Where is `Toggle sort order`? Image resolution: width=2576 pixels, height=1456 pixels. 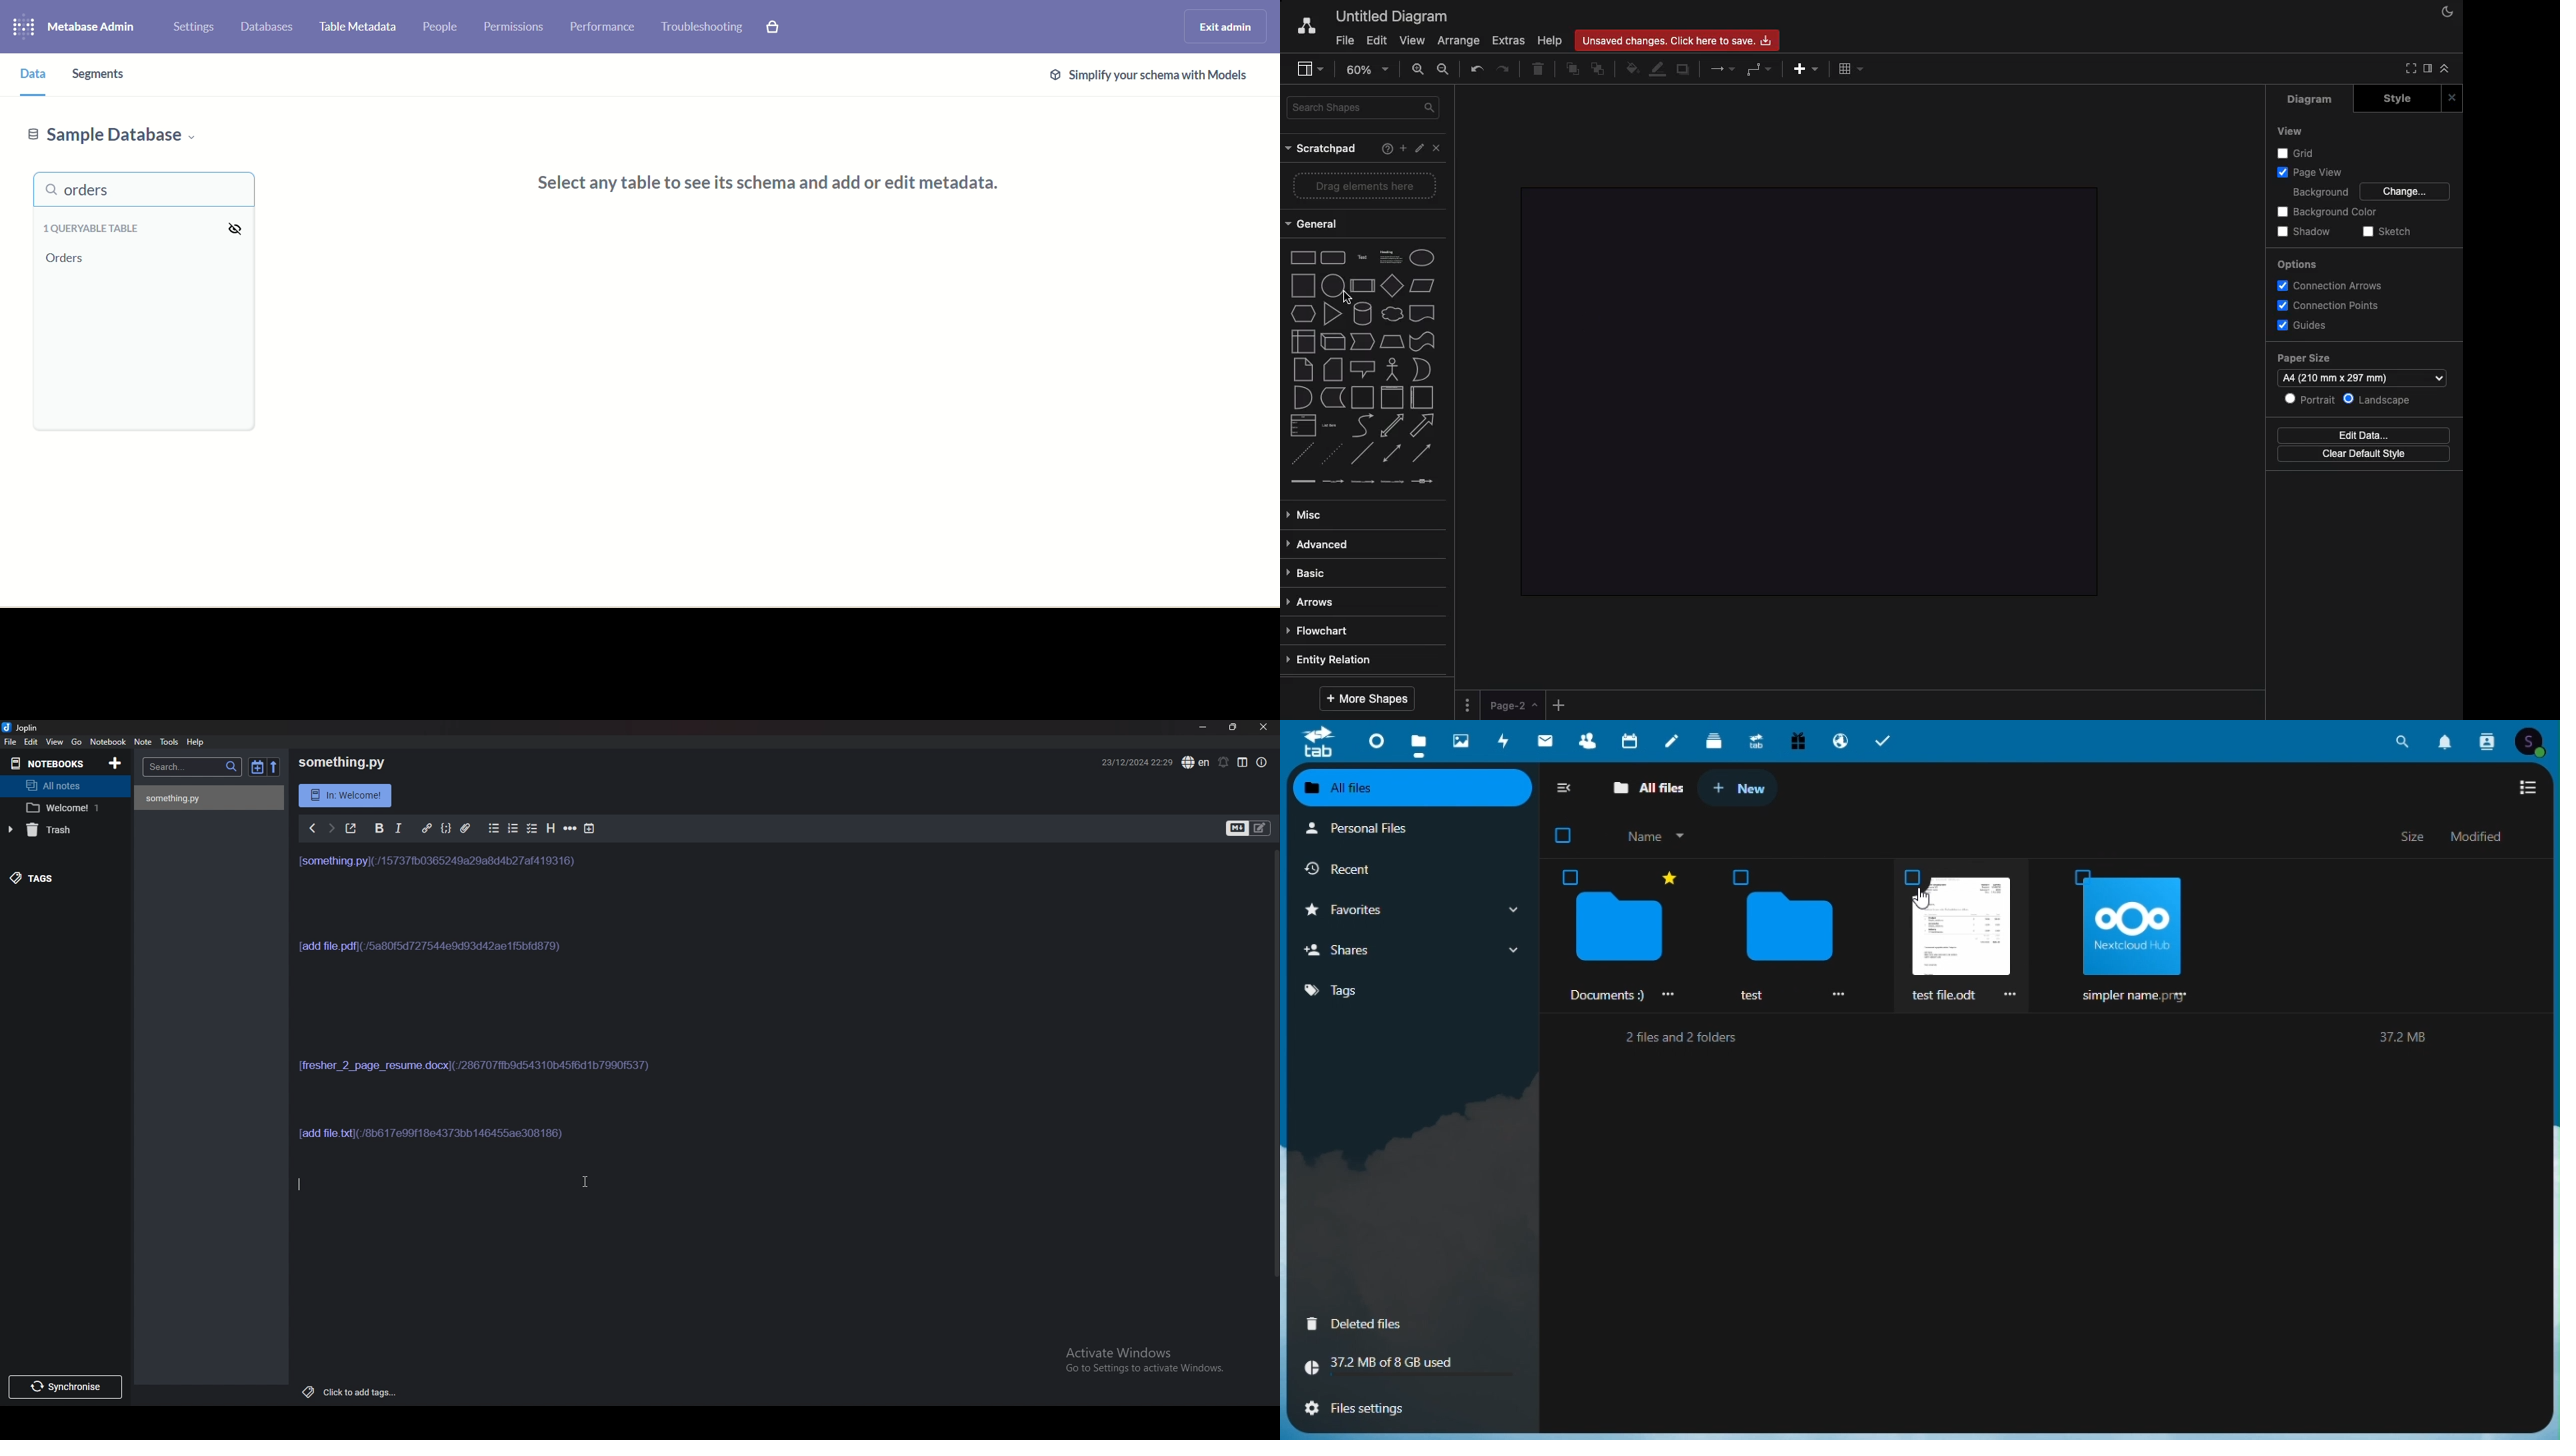 Toggle sort order is located at coordinates (256, 767).